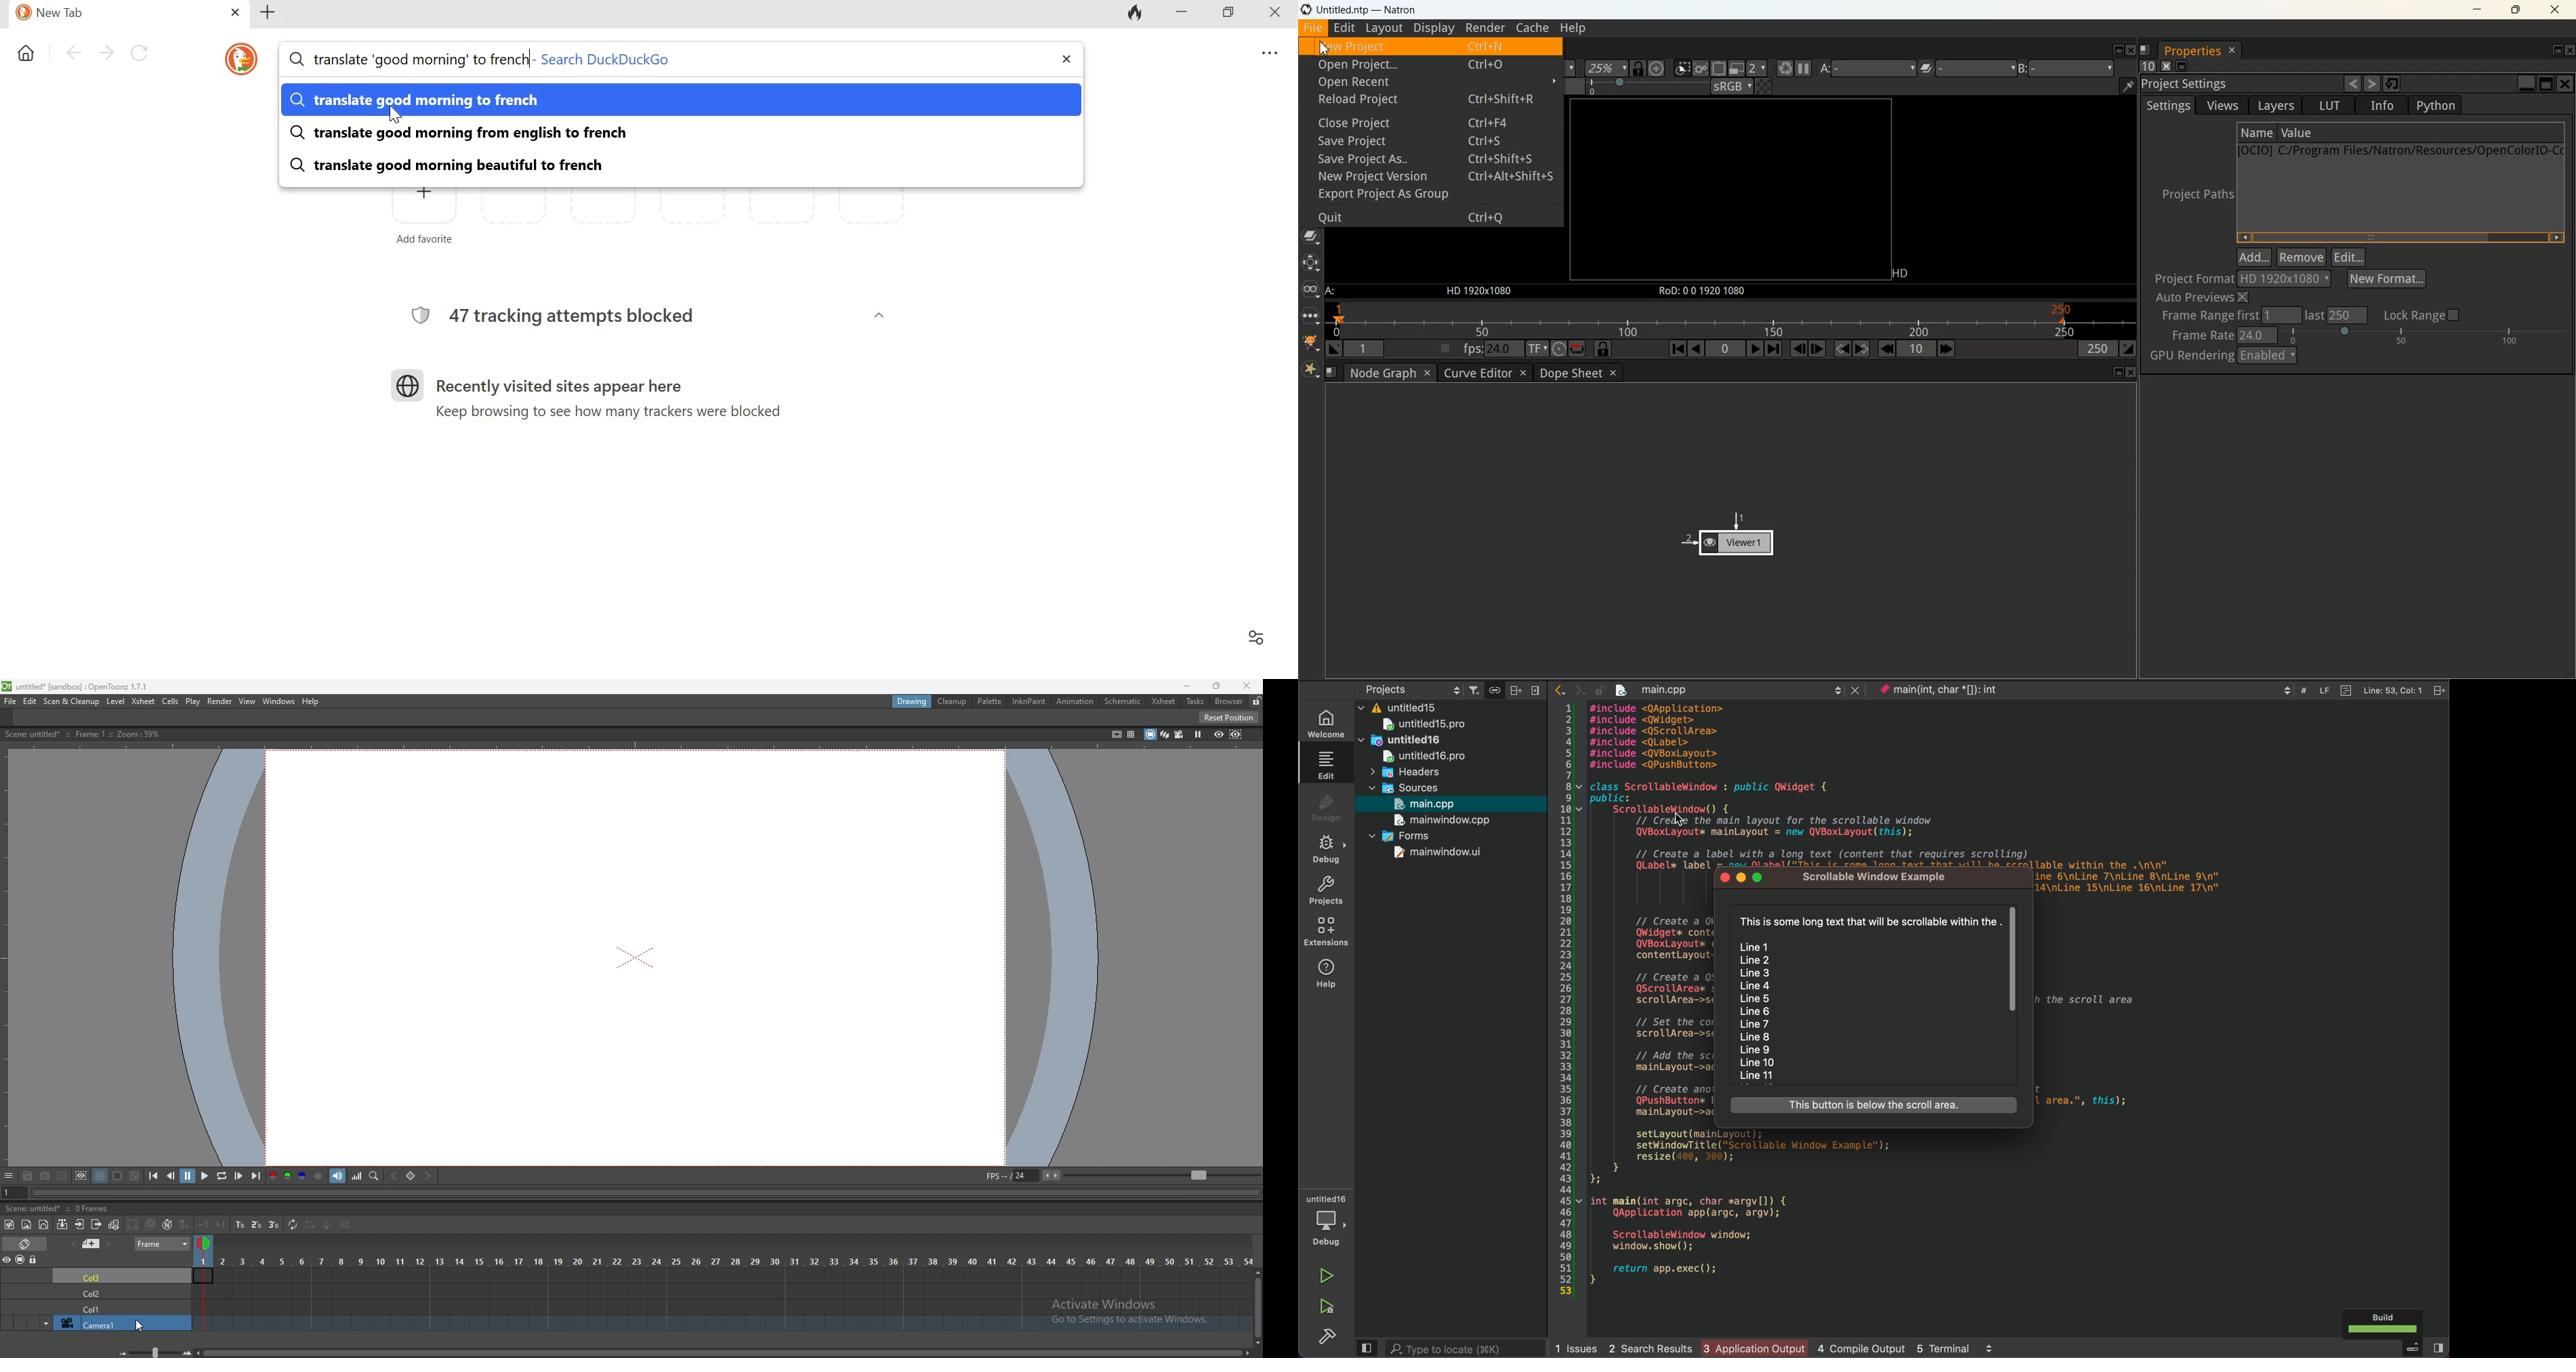 The width and height of the screenshot is (2576, 1372). What do you see at coordinates (1537, 691) in the screenshot?
I see `close` at bounding box center [1537, 691].